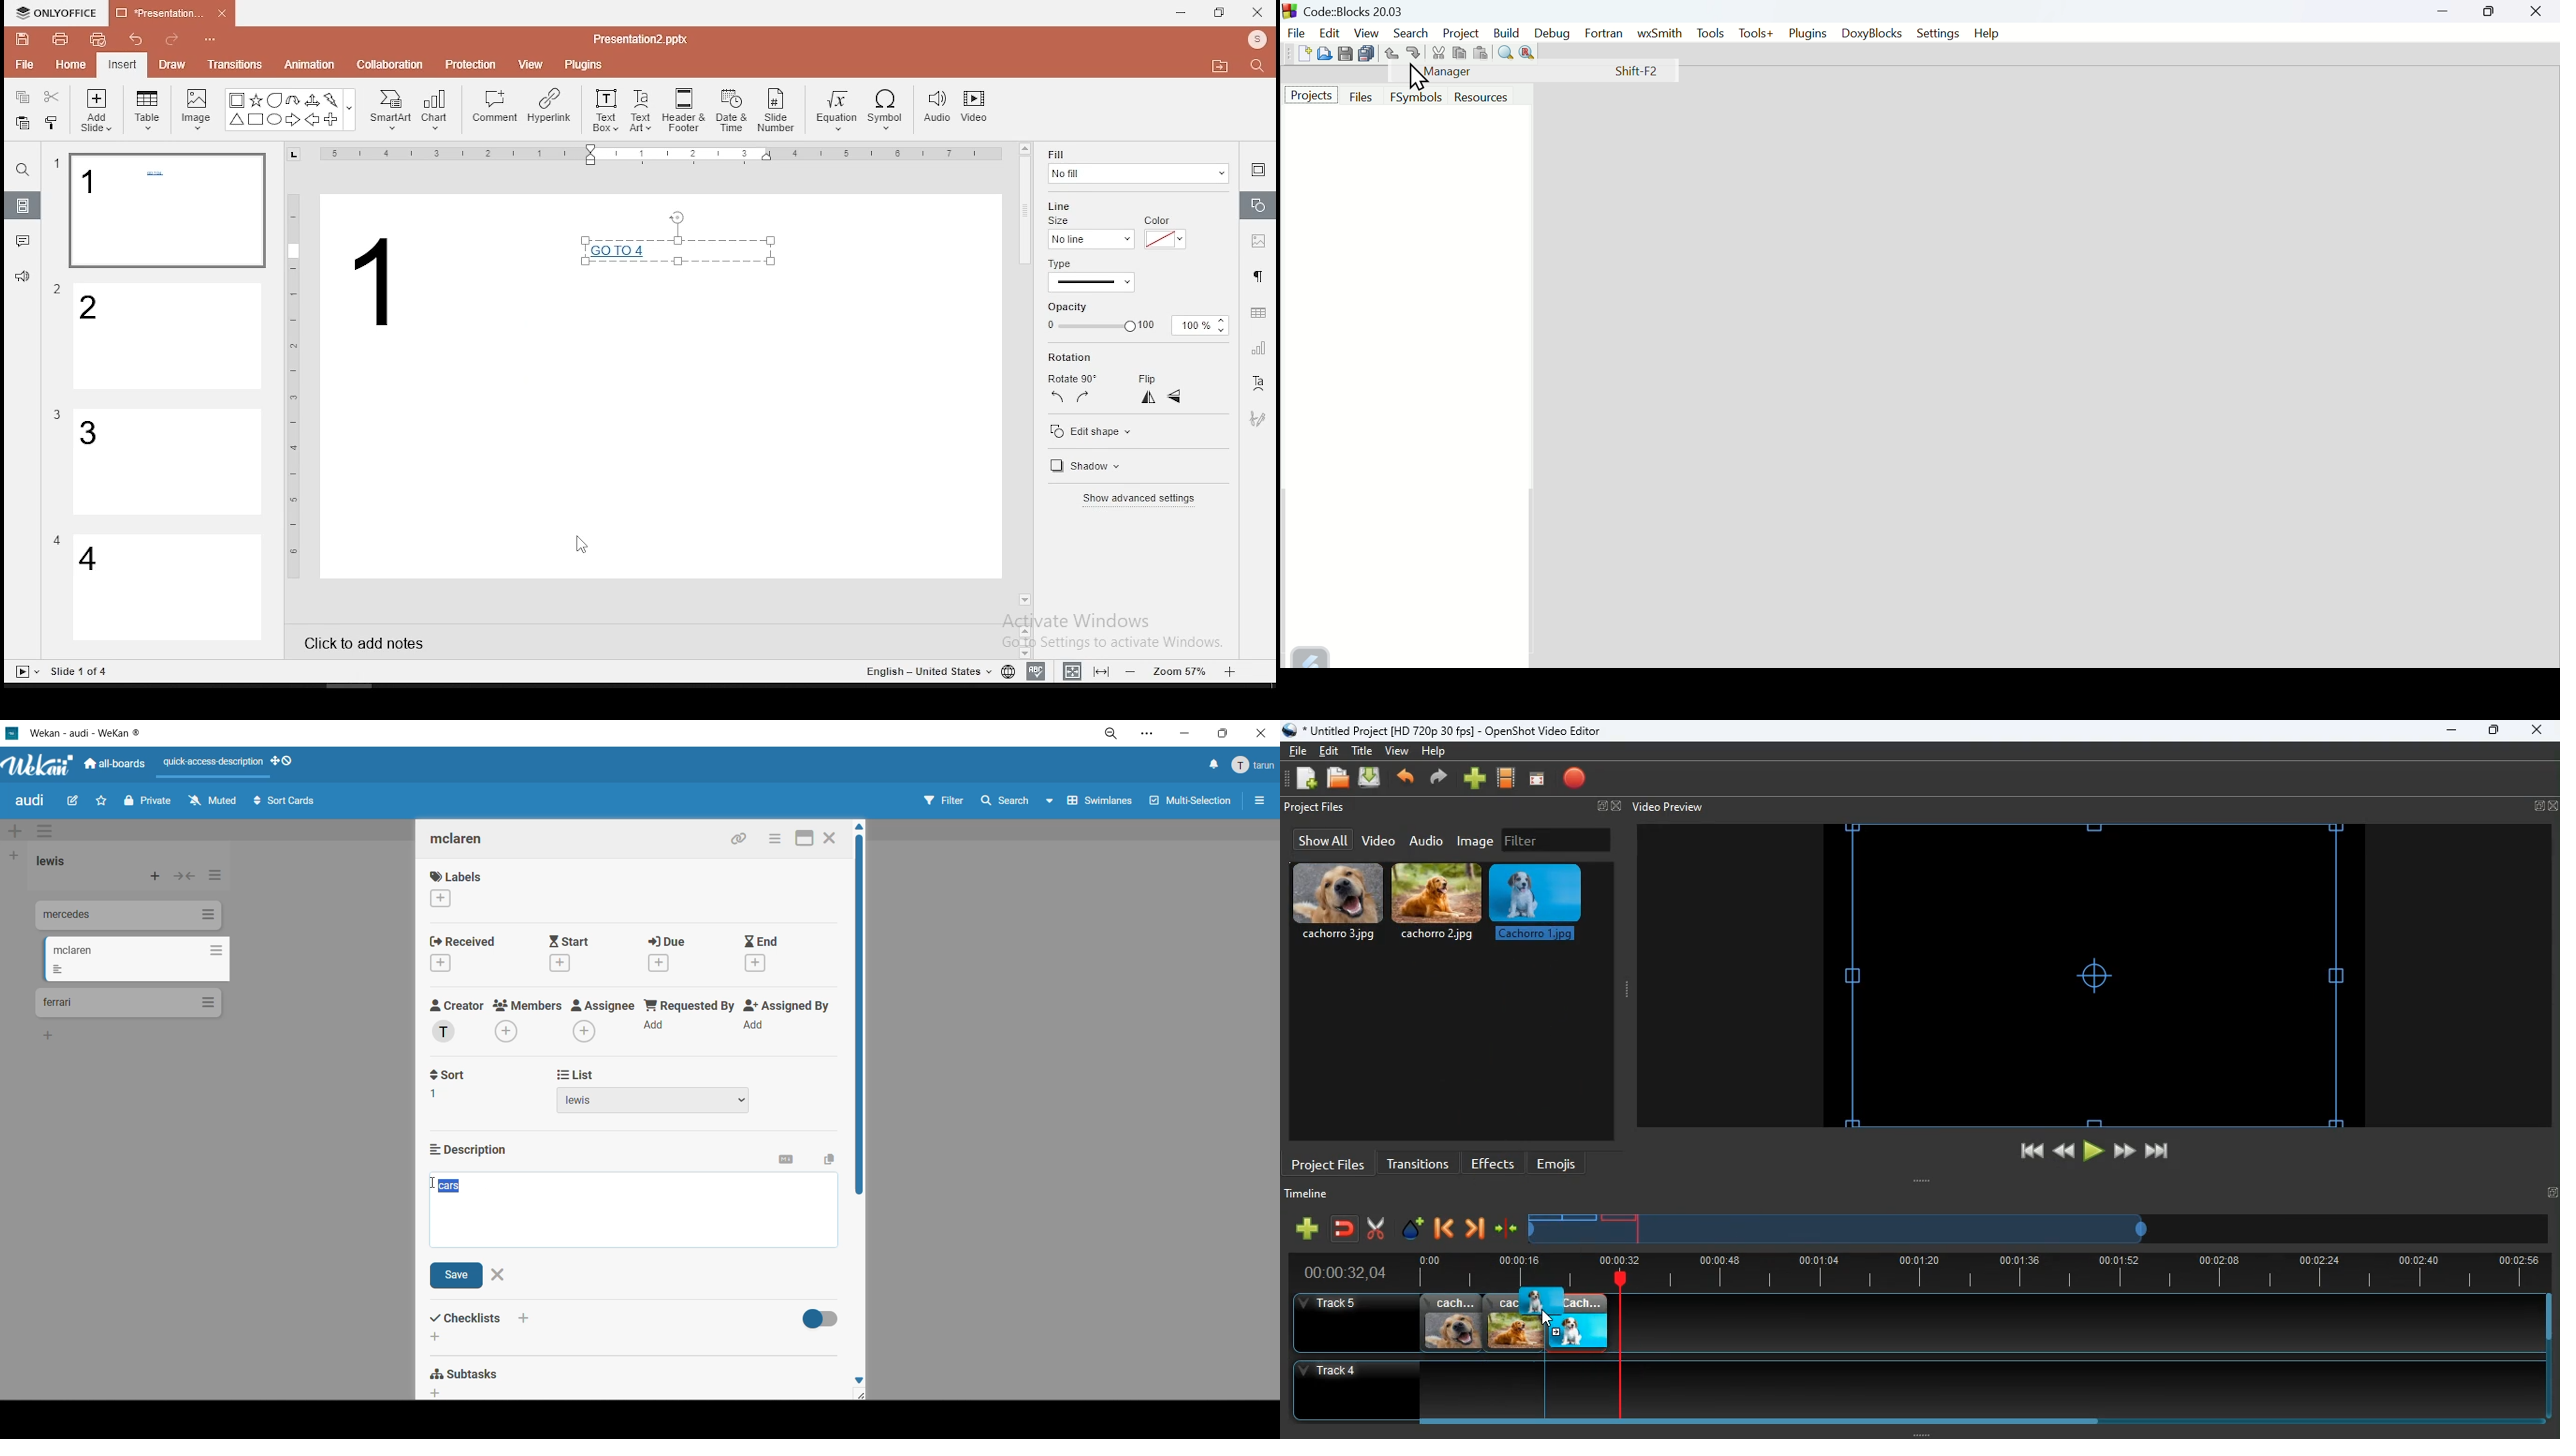 The height and width of the screenshot is (1456, 2576). What do you see at coordinates (1311, 95) in the screenshot?
I see `Project` at bounding box center [1311, 95].